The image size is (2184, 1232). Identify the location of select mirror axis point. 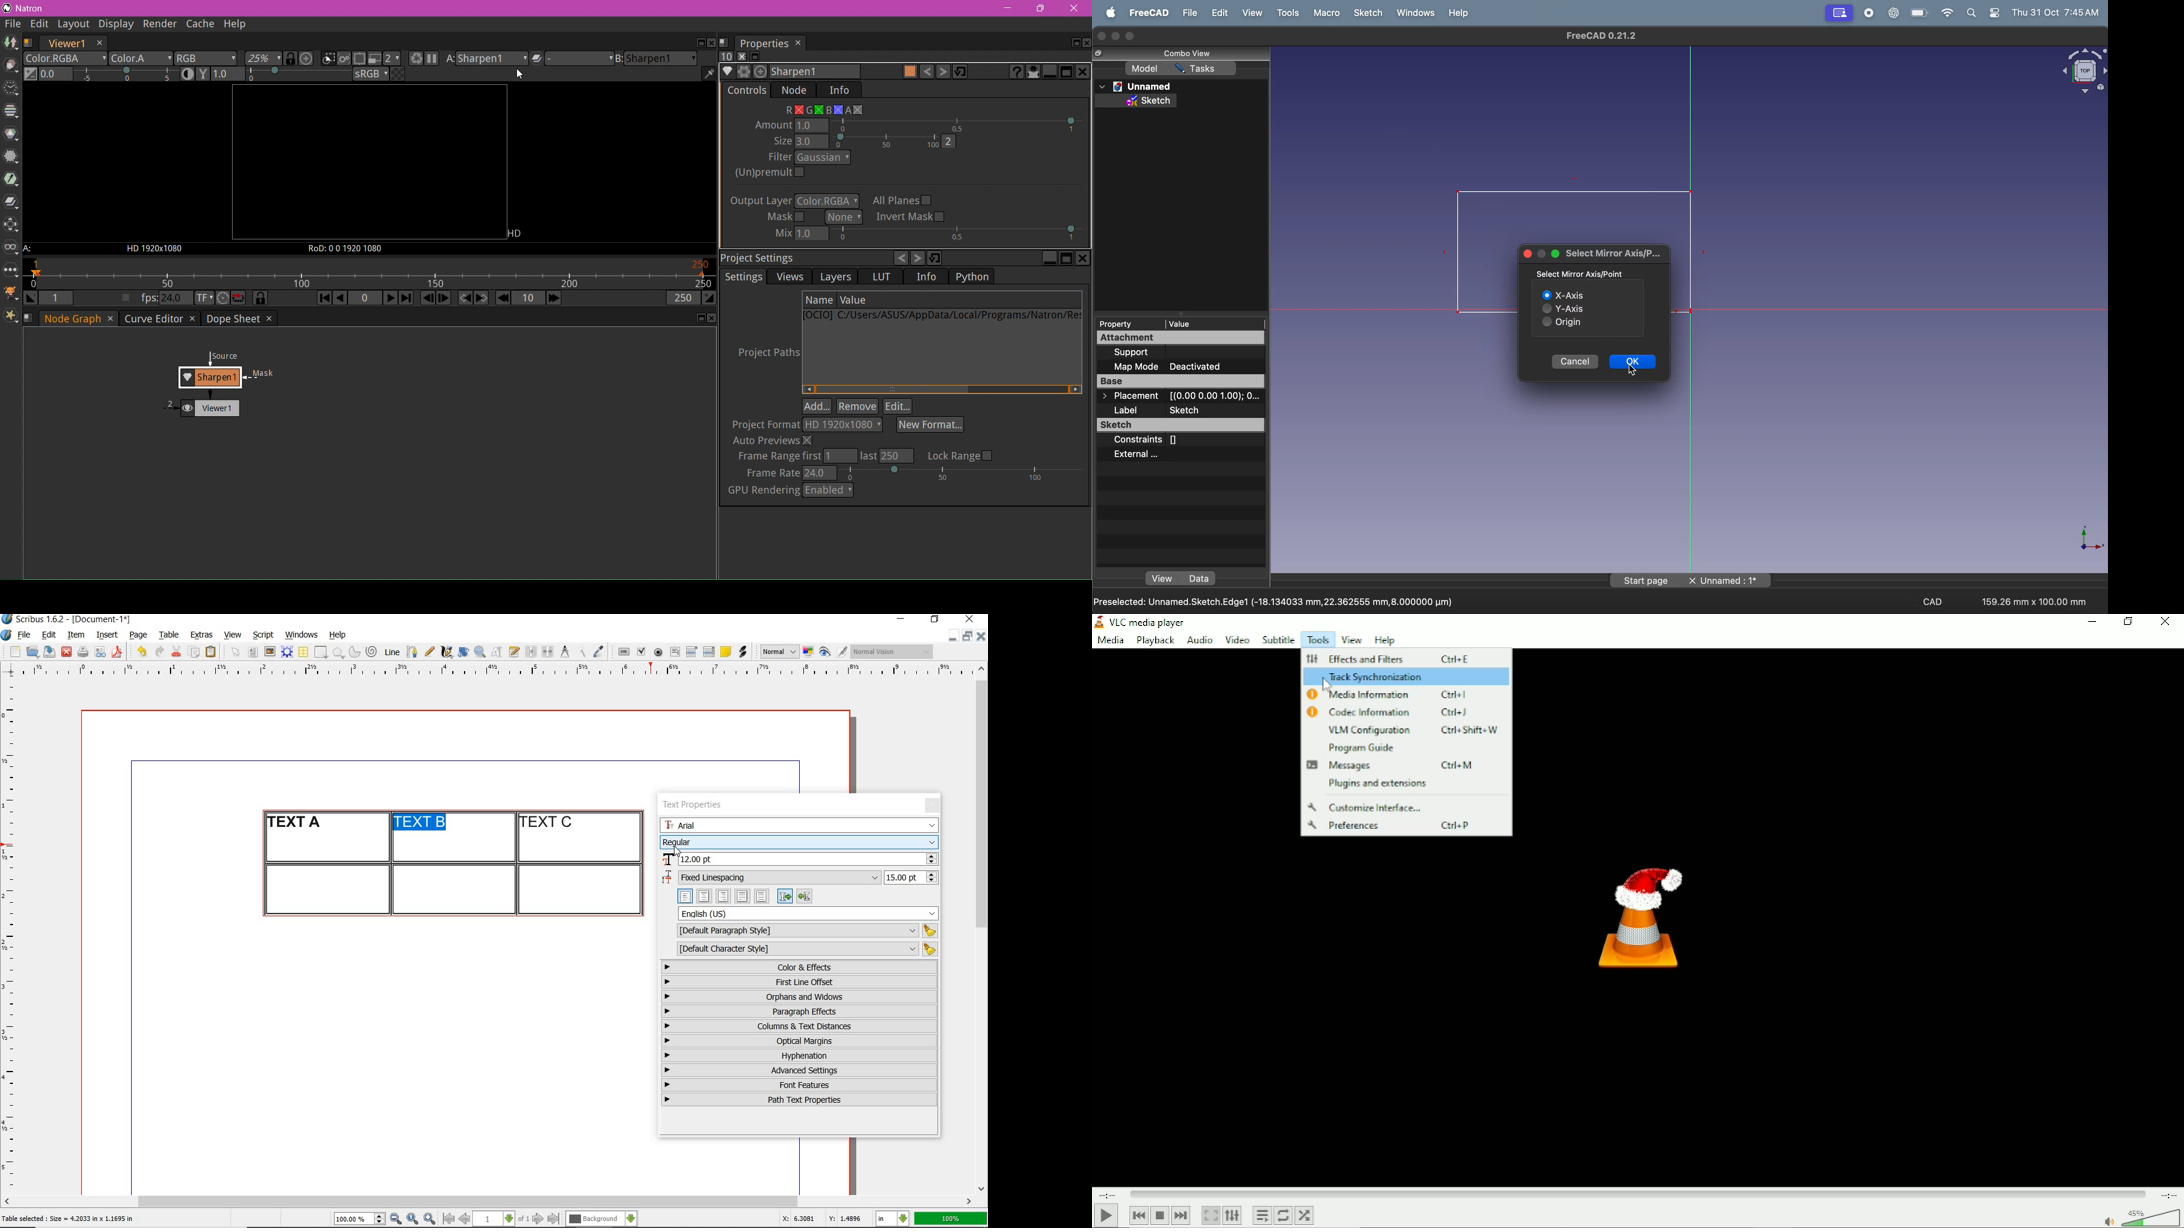
(1587, 274).